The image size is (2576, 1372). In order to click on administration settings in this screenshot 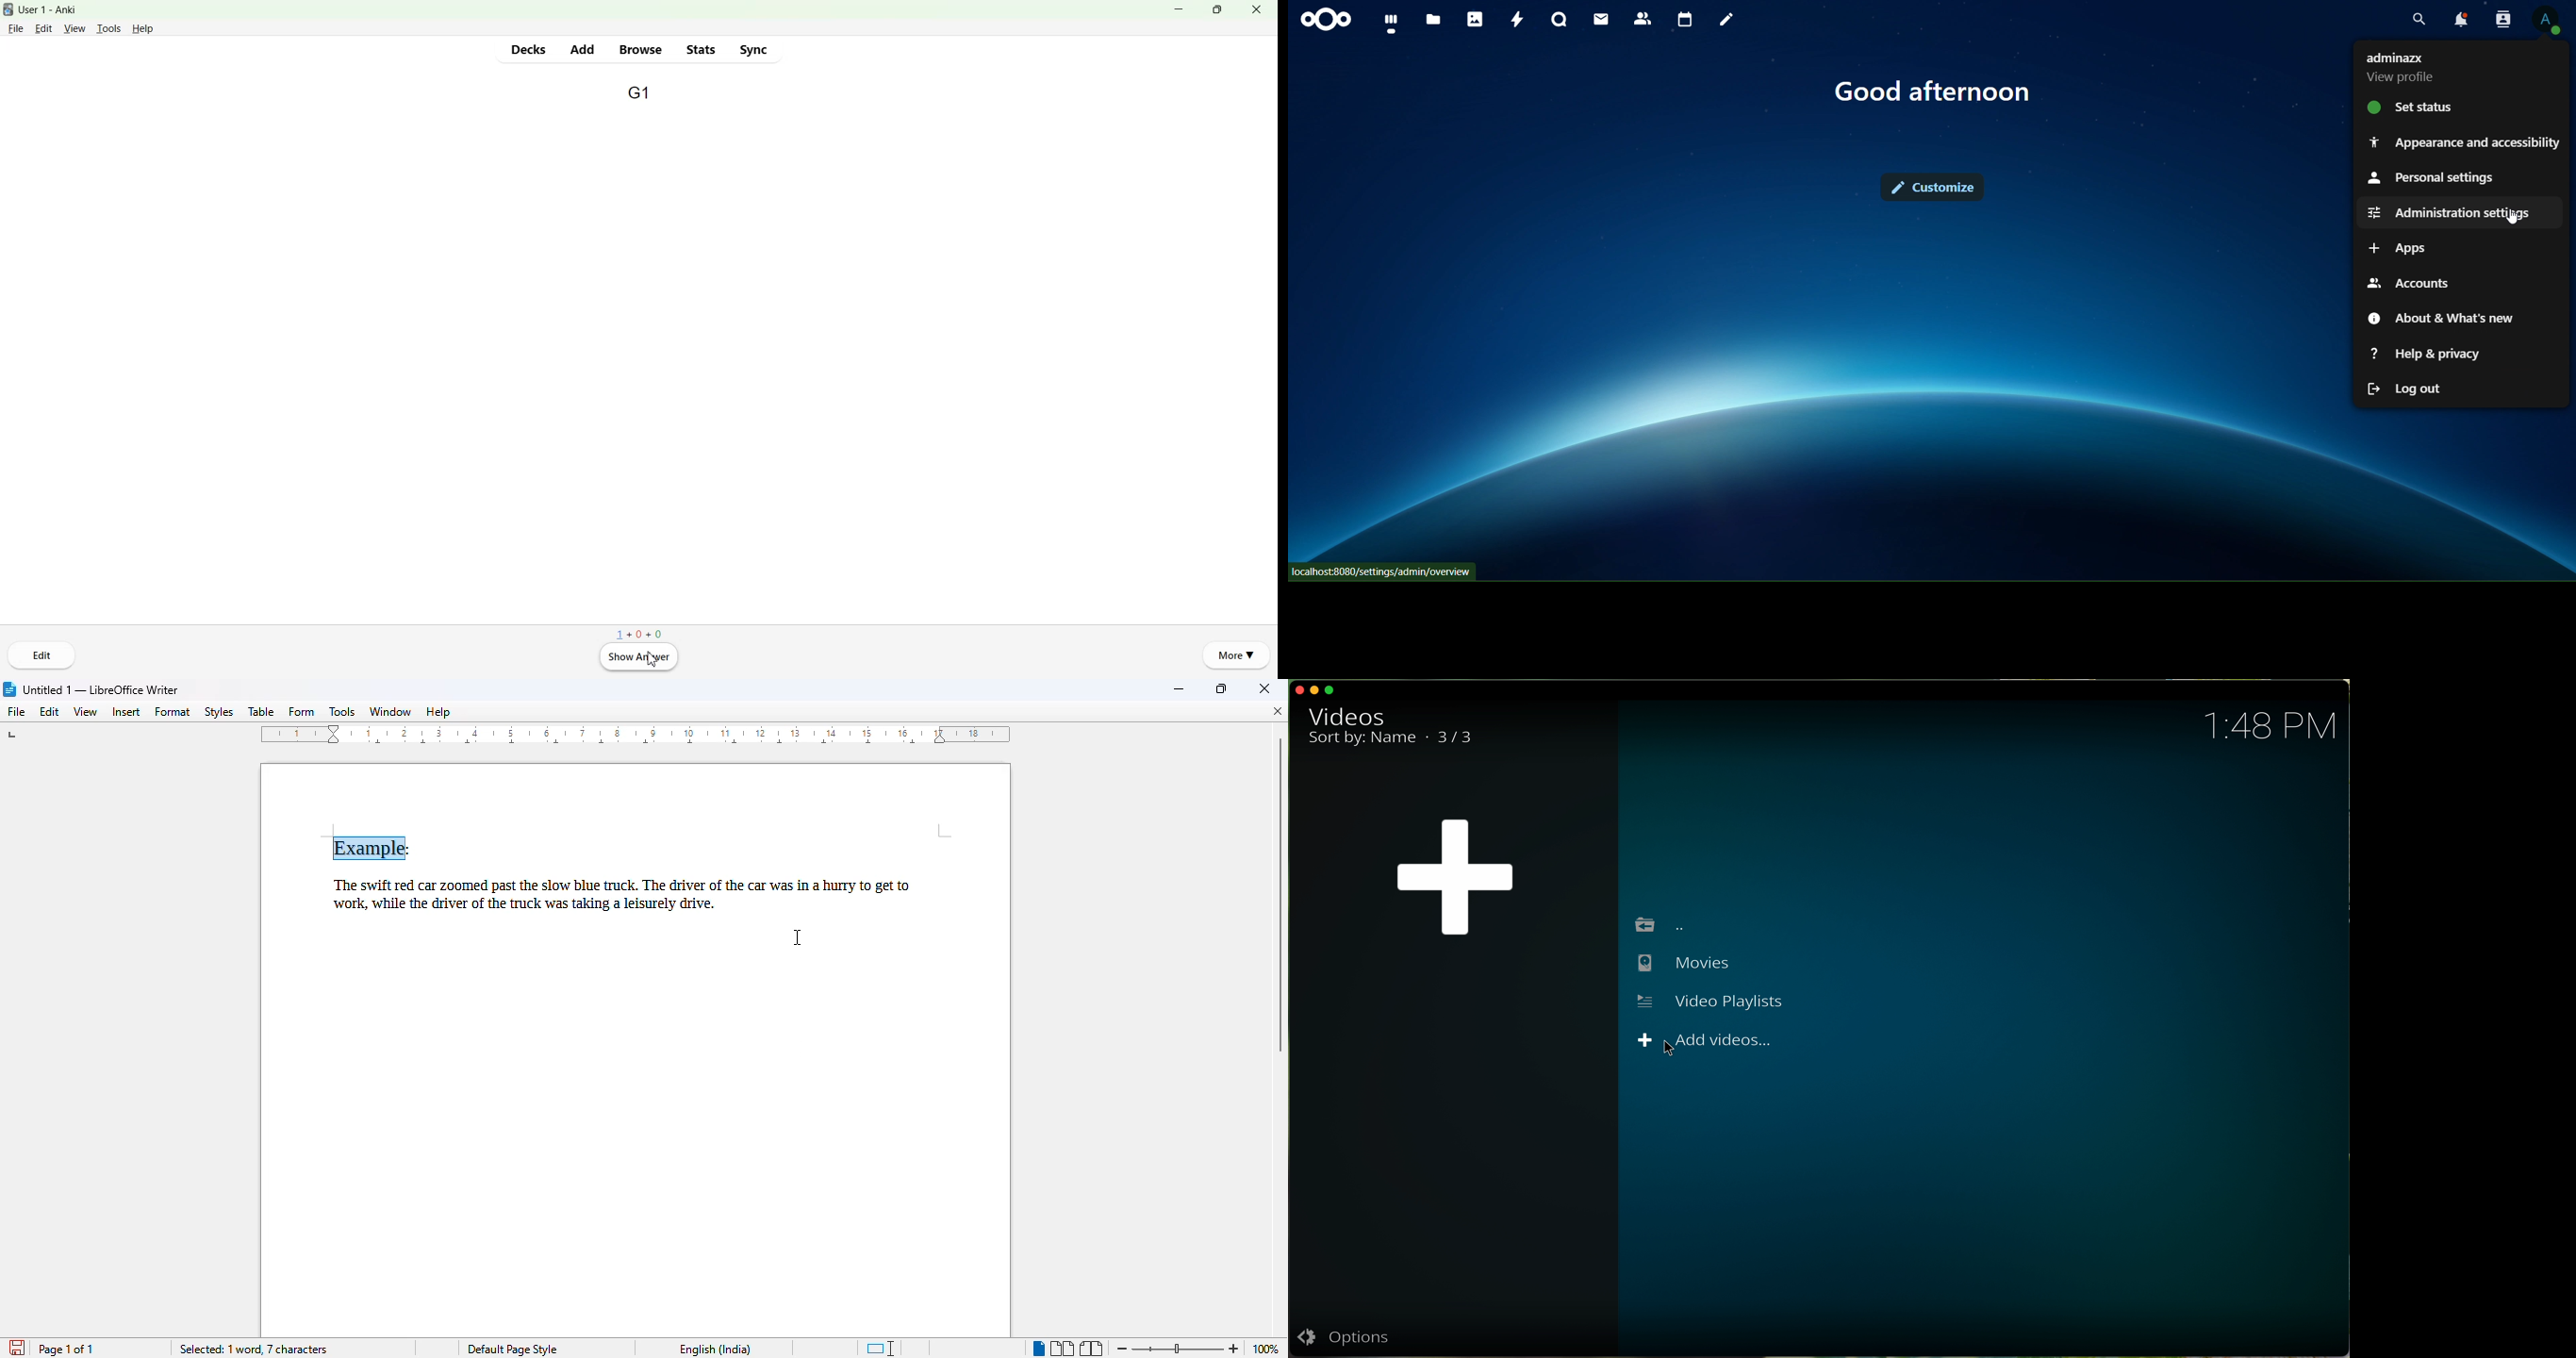, I will do `click(2458, 213)`.